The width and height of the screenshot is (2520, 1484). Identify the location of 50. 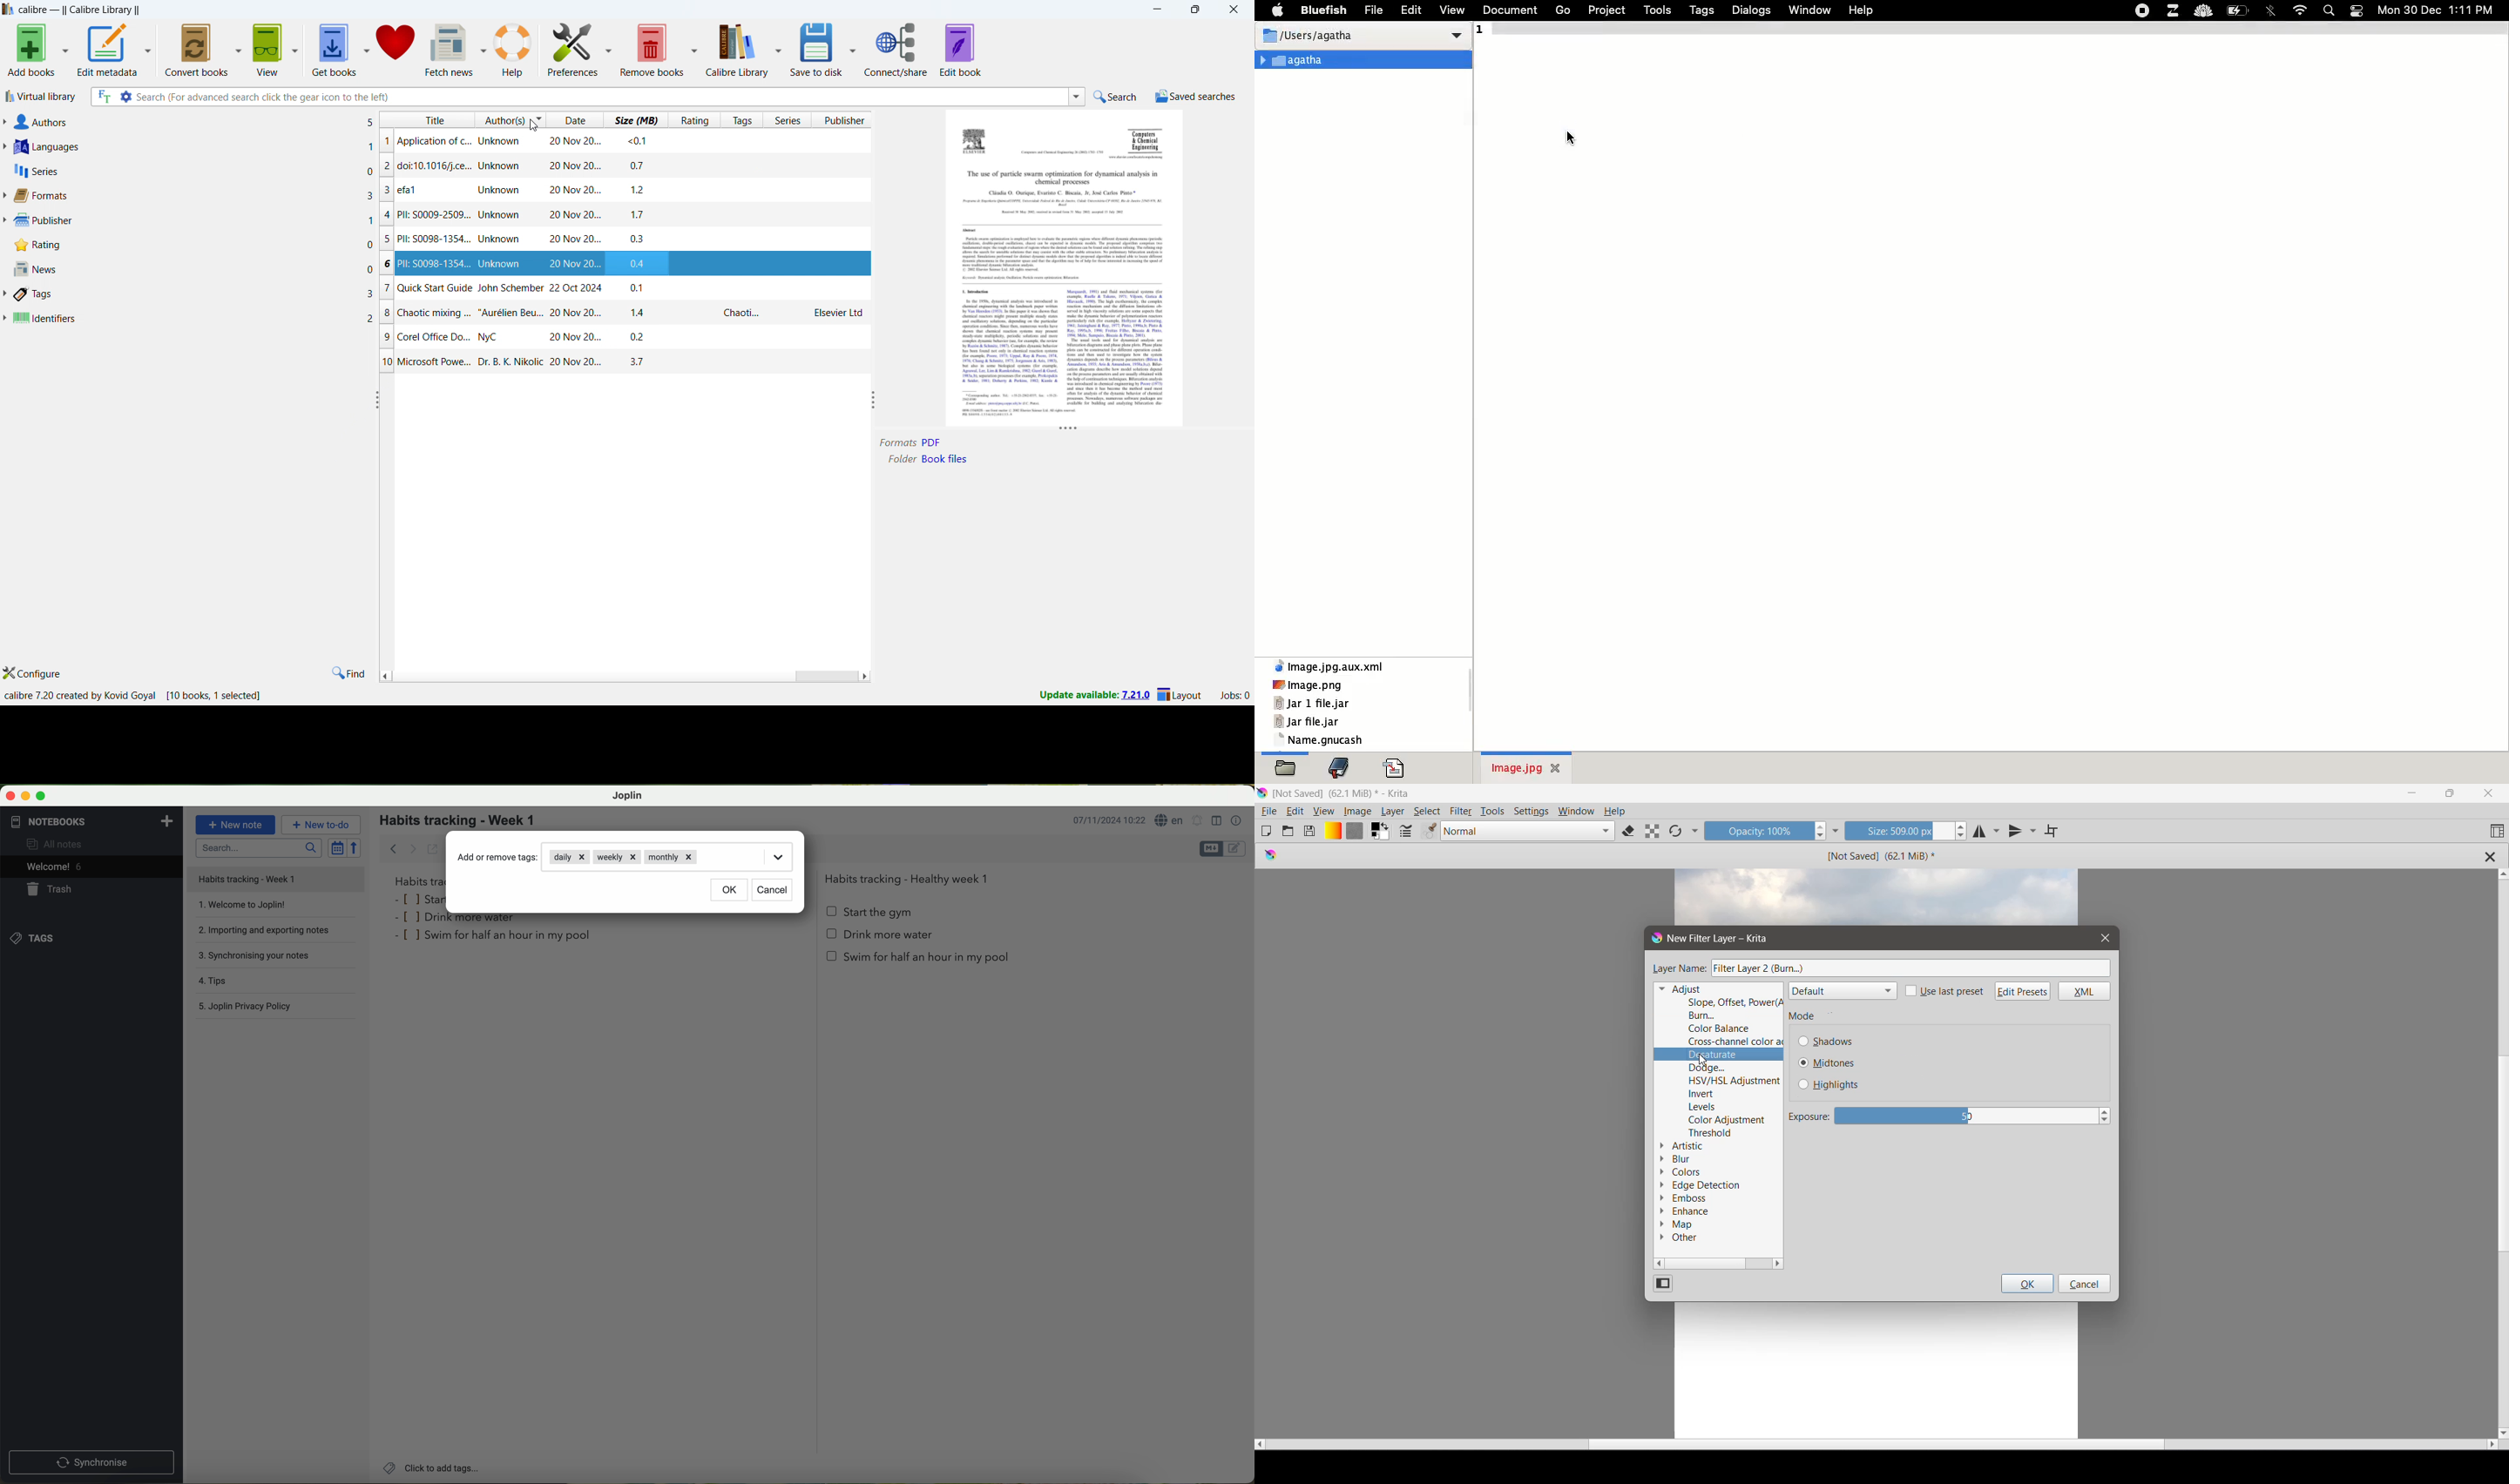
(1972, 1116).